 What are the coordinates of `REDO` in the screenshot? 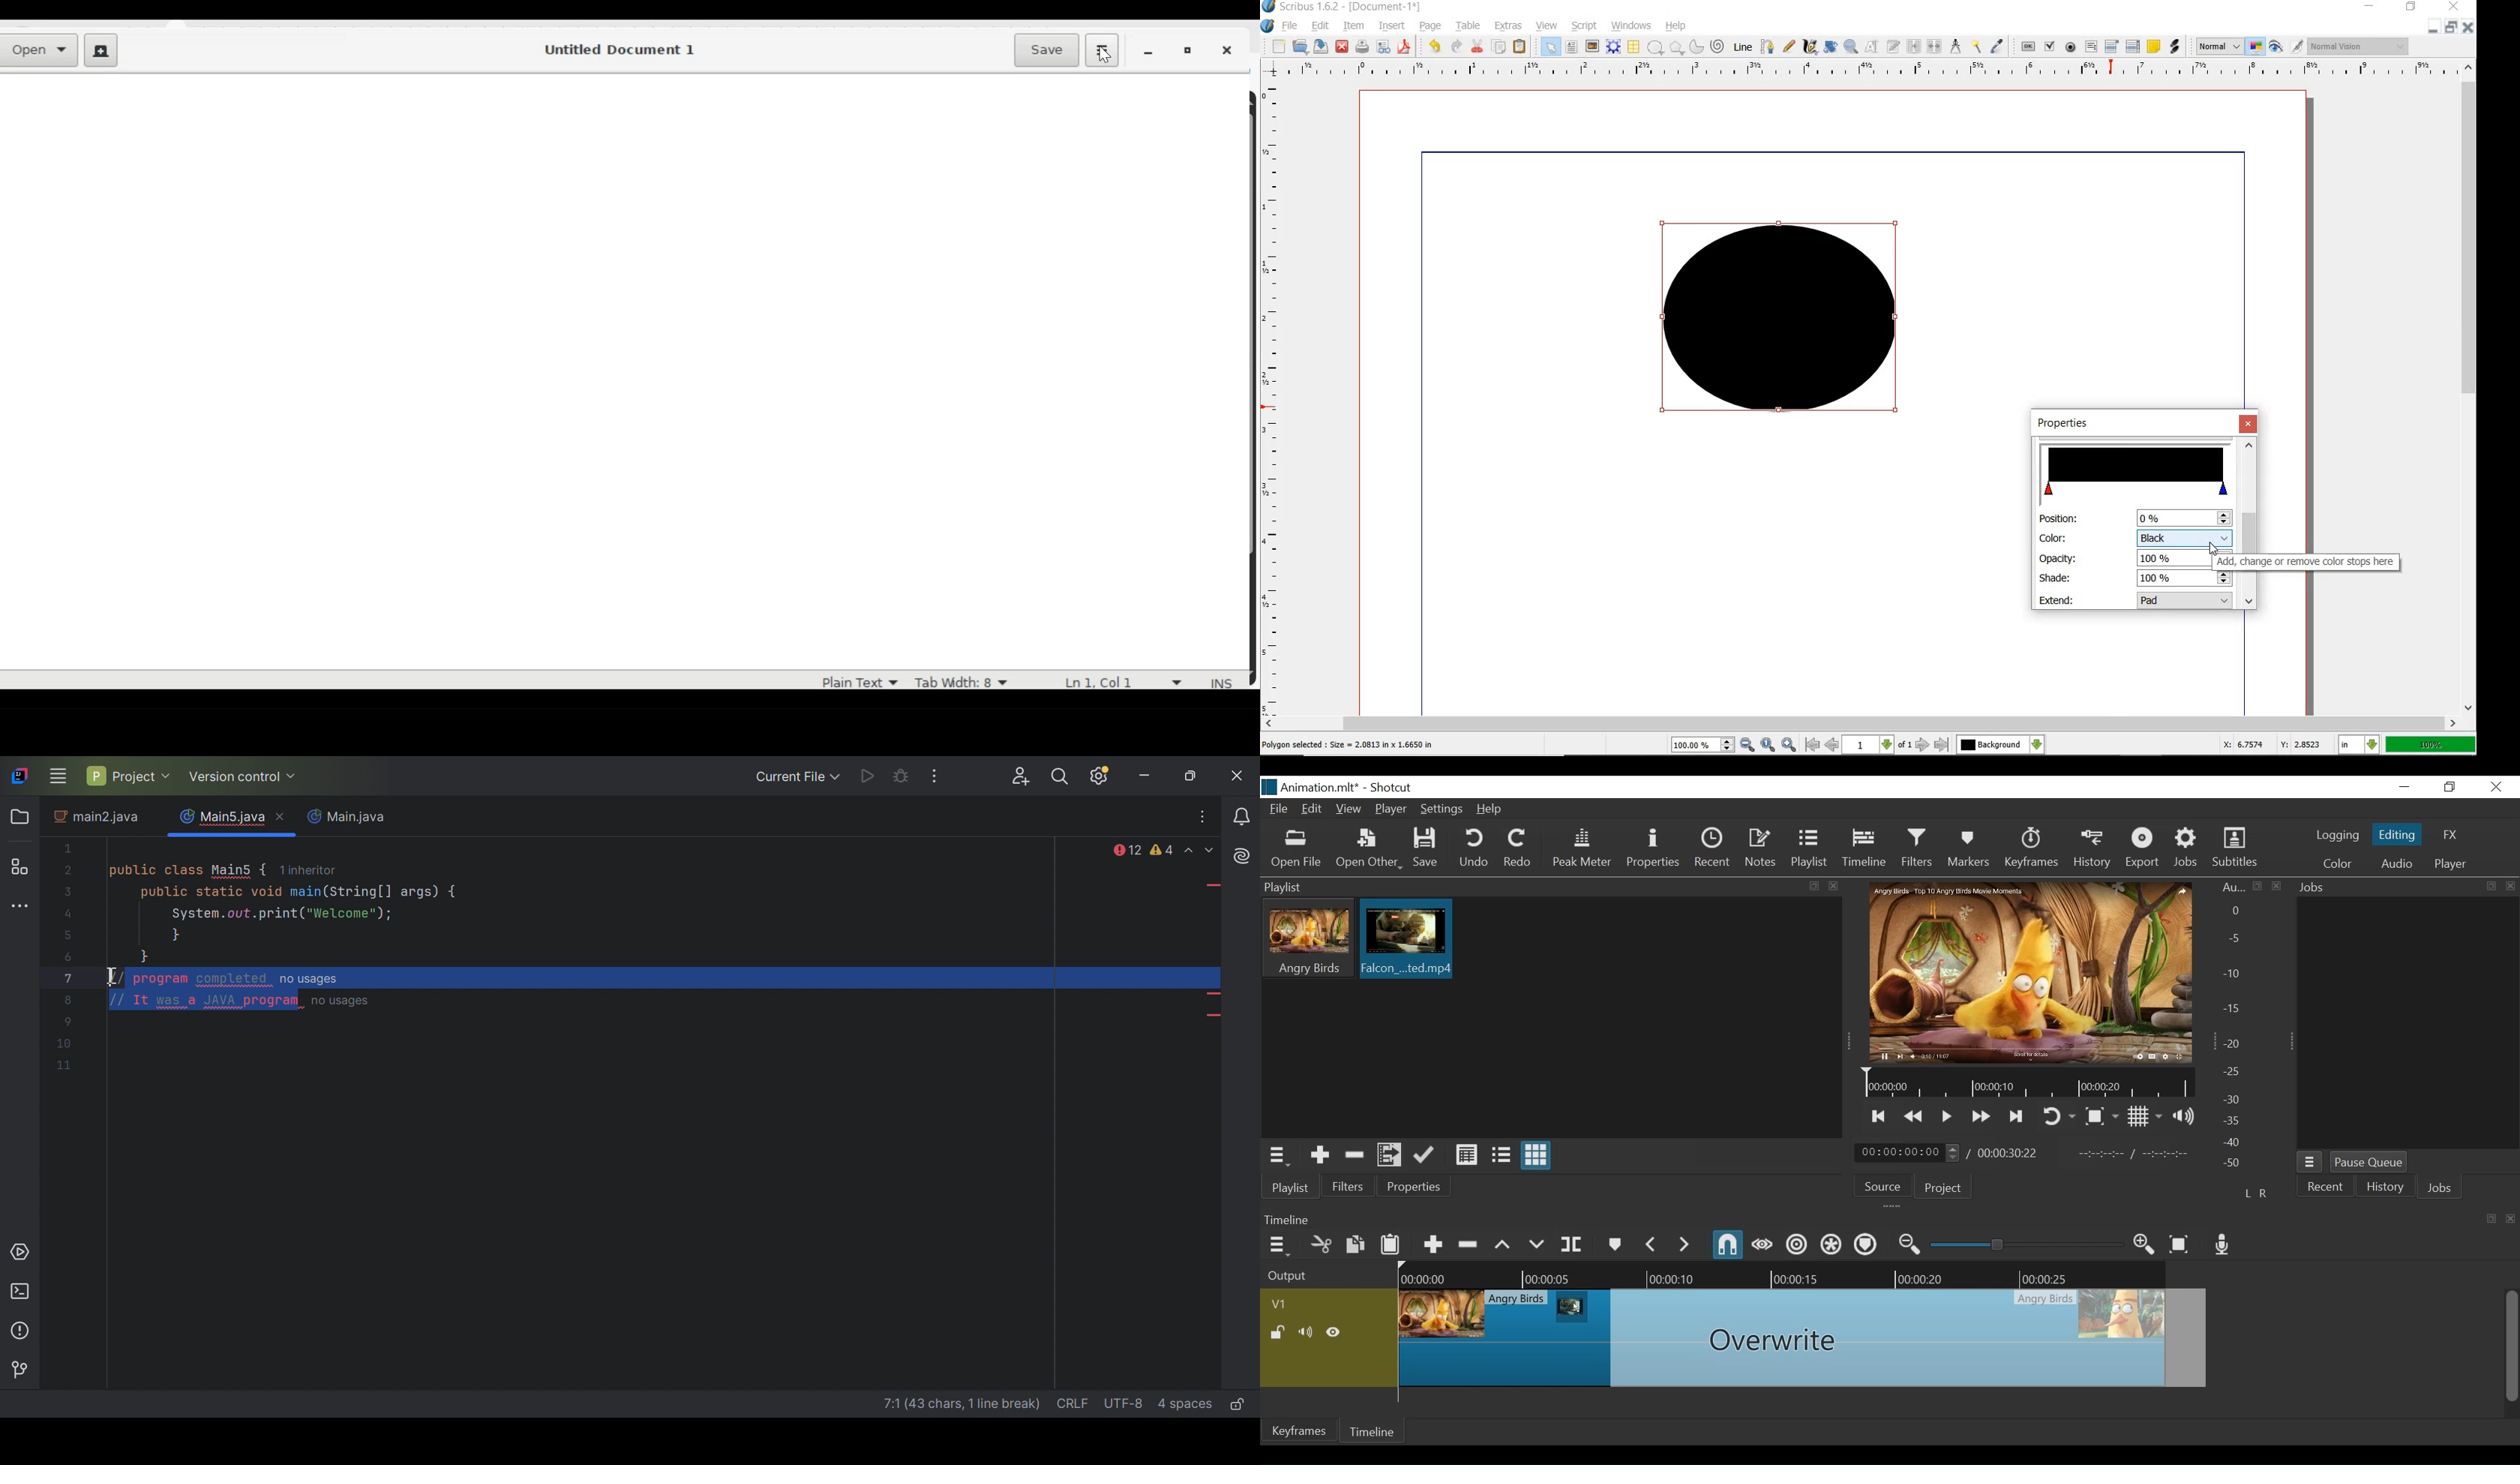 It's located at (1456, 45).